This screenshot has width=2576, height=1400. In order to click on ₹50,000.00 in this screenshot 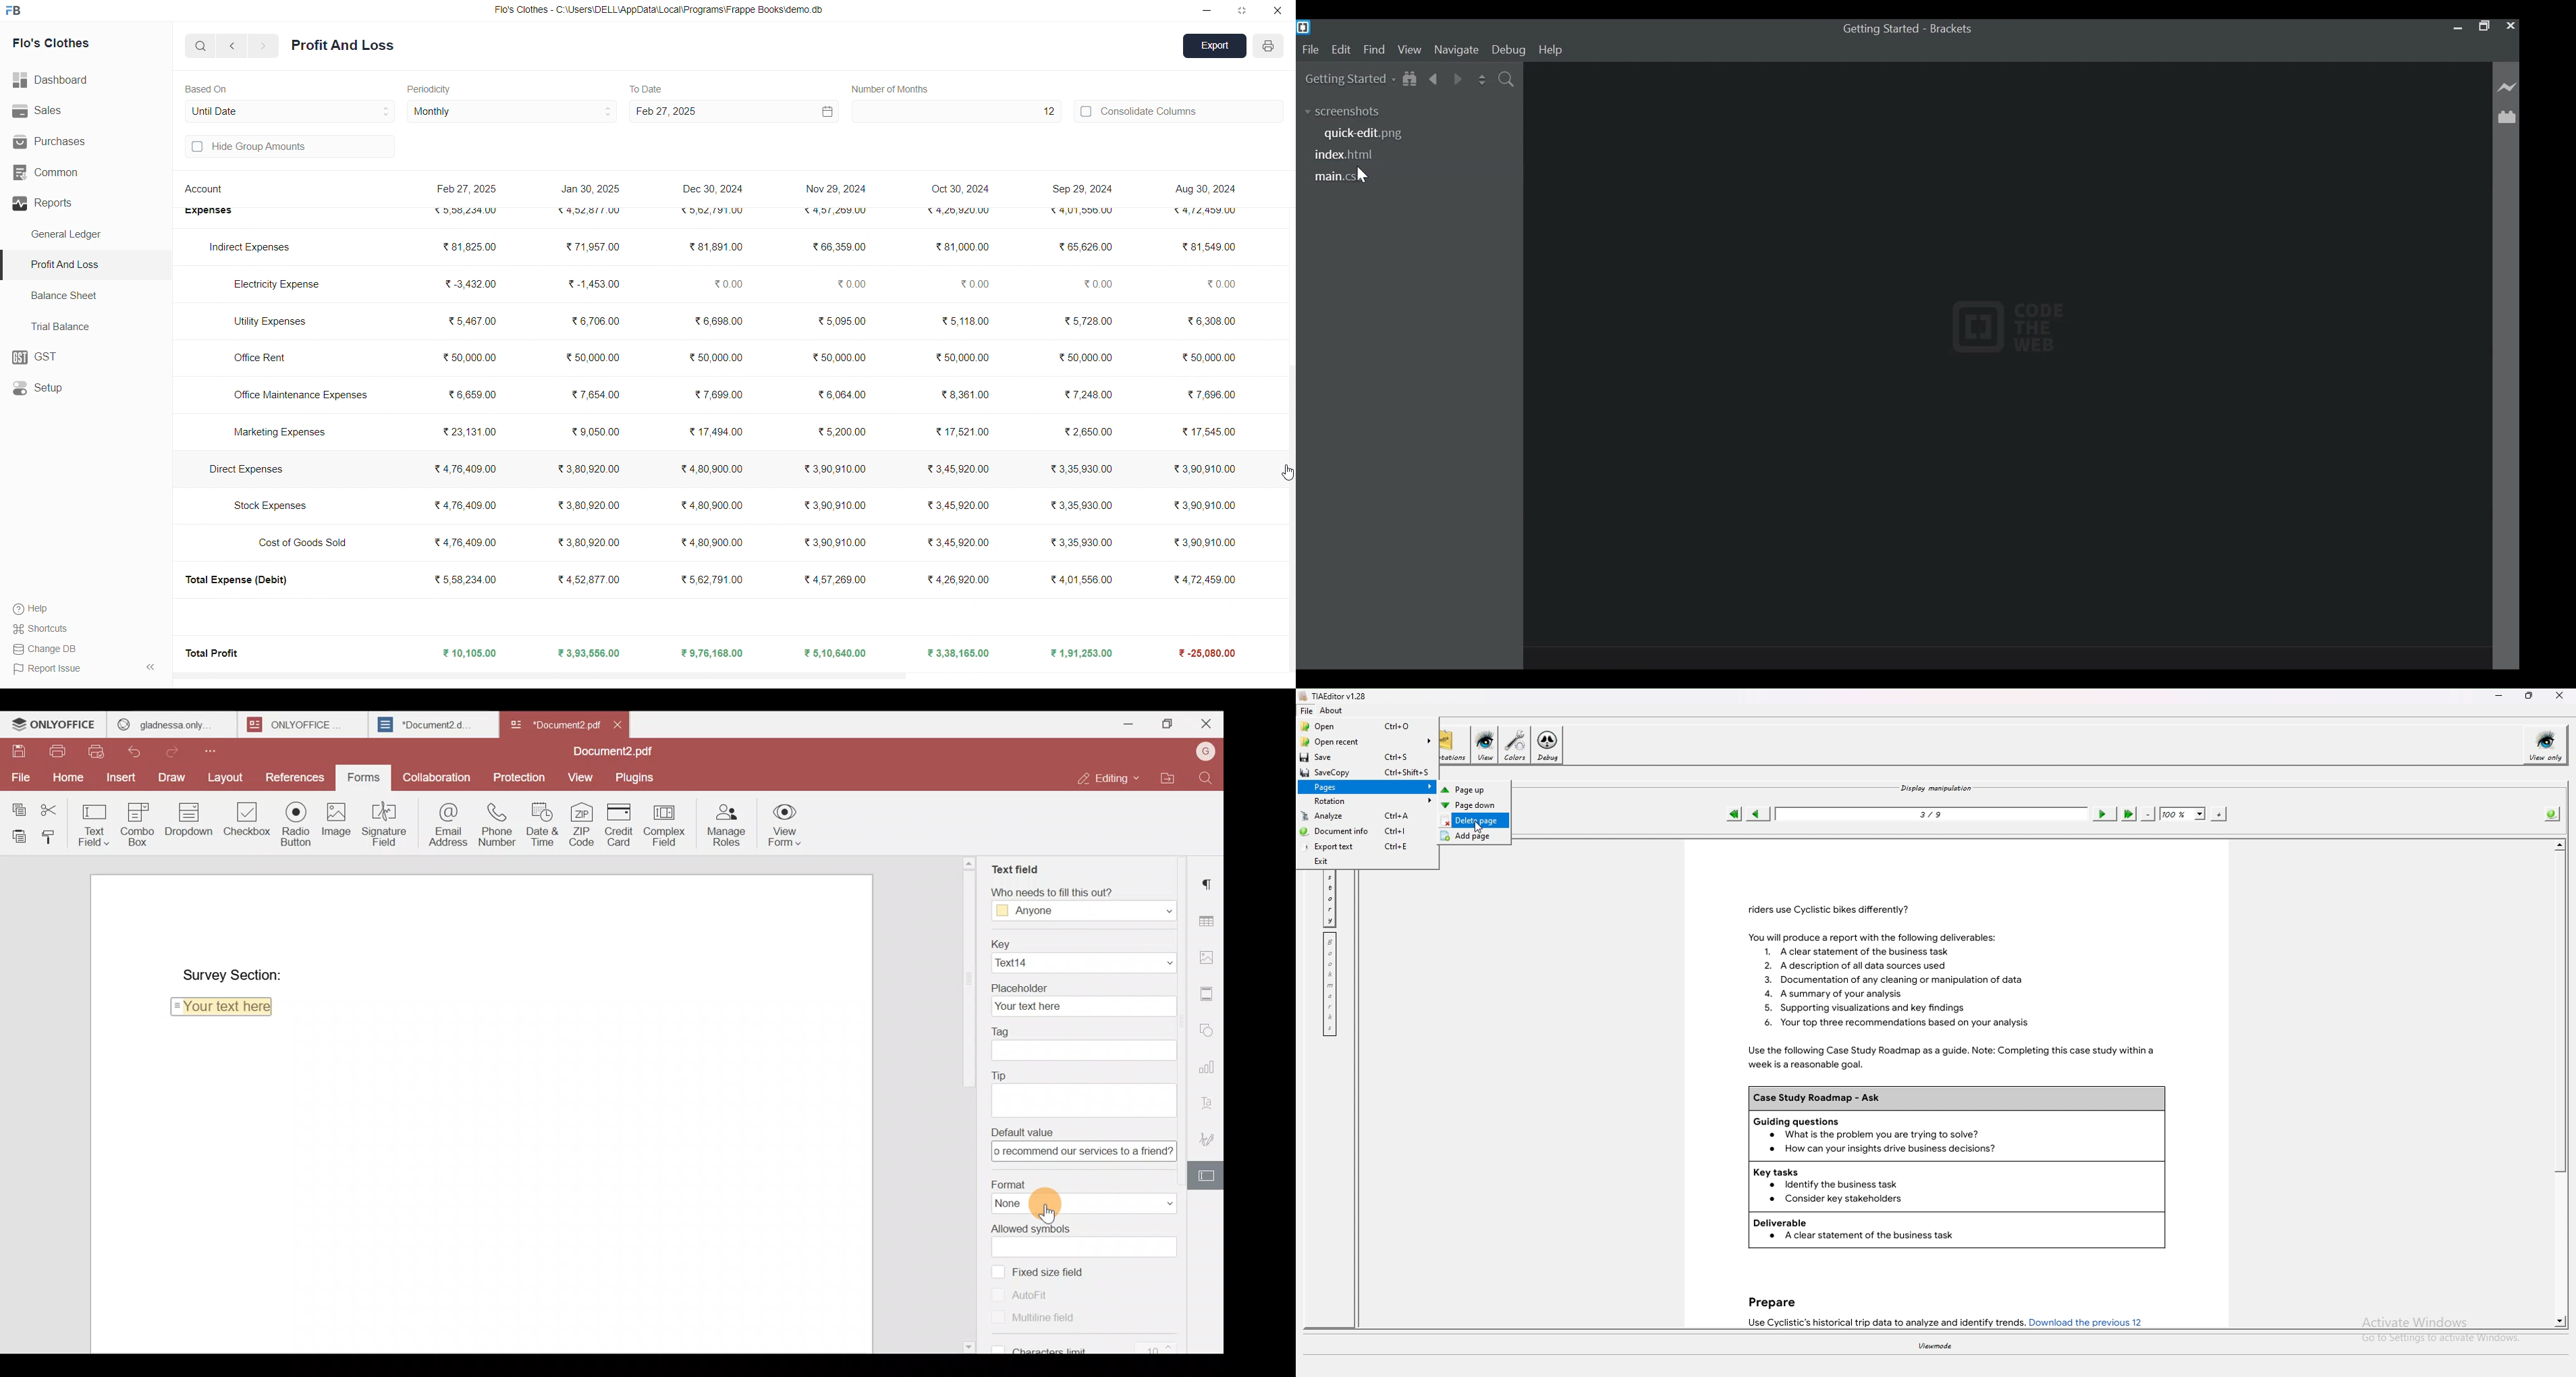, I will do `click(594, 355)`.